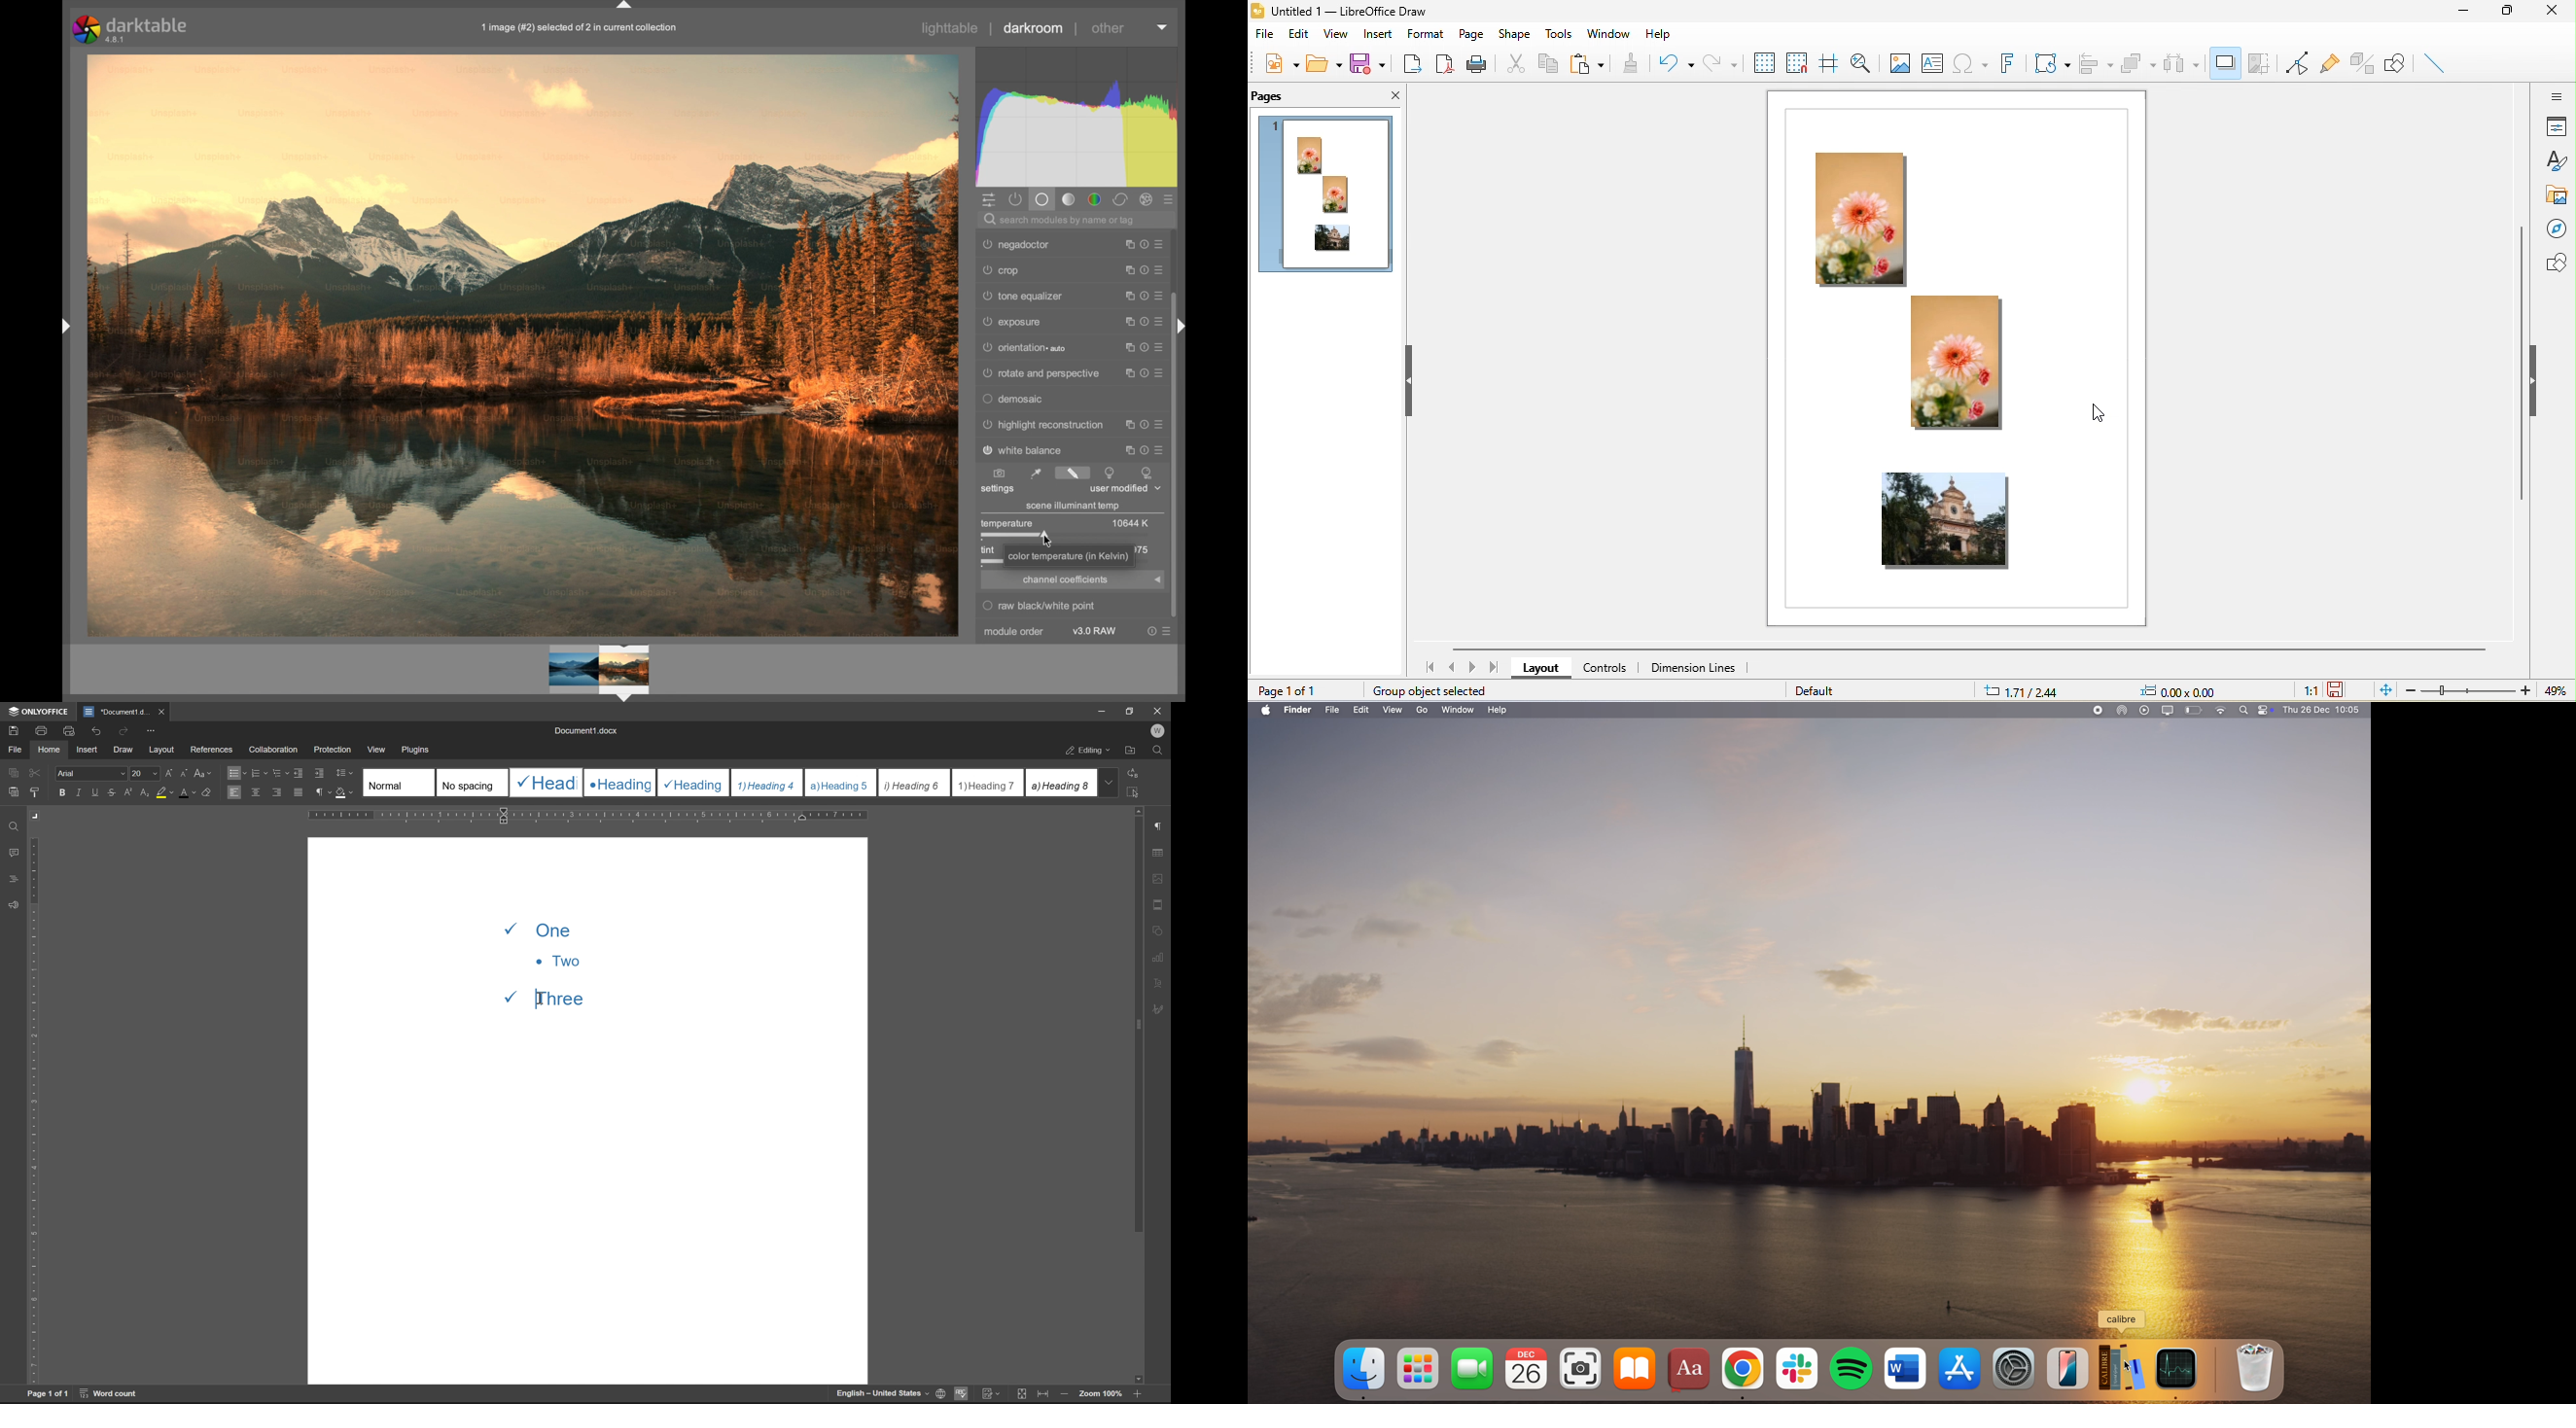 This screenshot has width=2576, height=1428. Describe the element at coordinates (80, 792) in the screenshot. I see `italic` at that location.